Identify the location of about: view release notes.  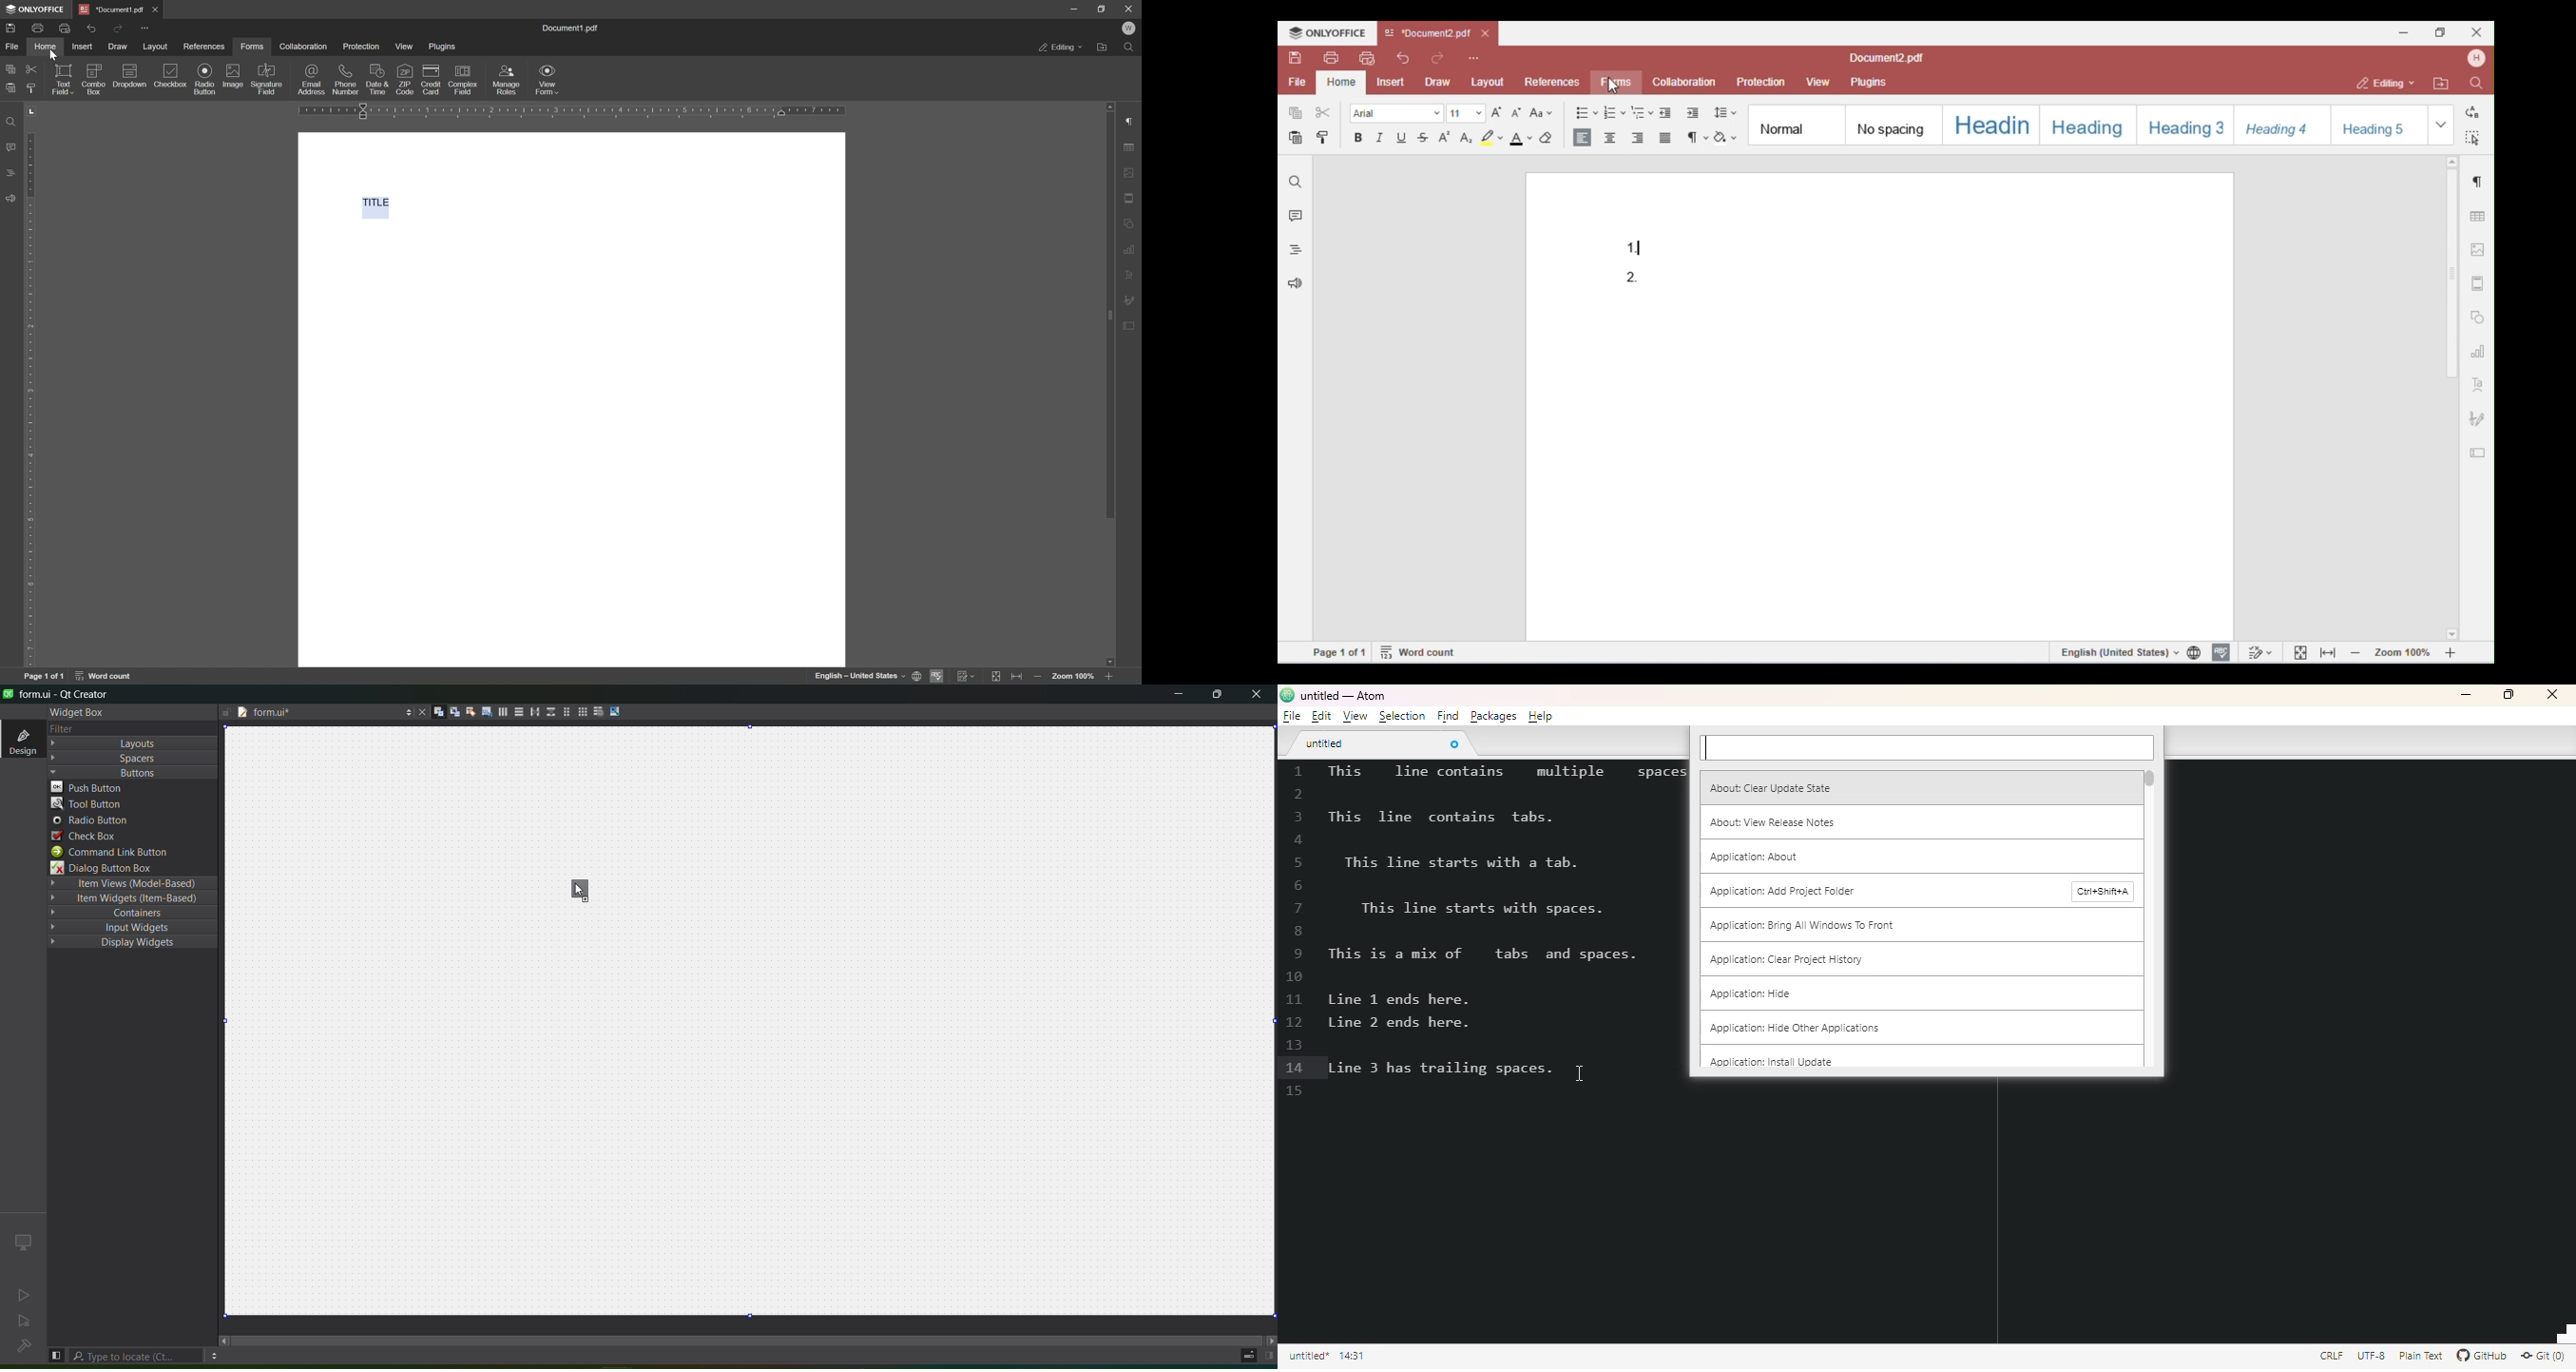
(1774, 822).